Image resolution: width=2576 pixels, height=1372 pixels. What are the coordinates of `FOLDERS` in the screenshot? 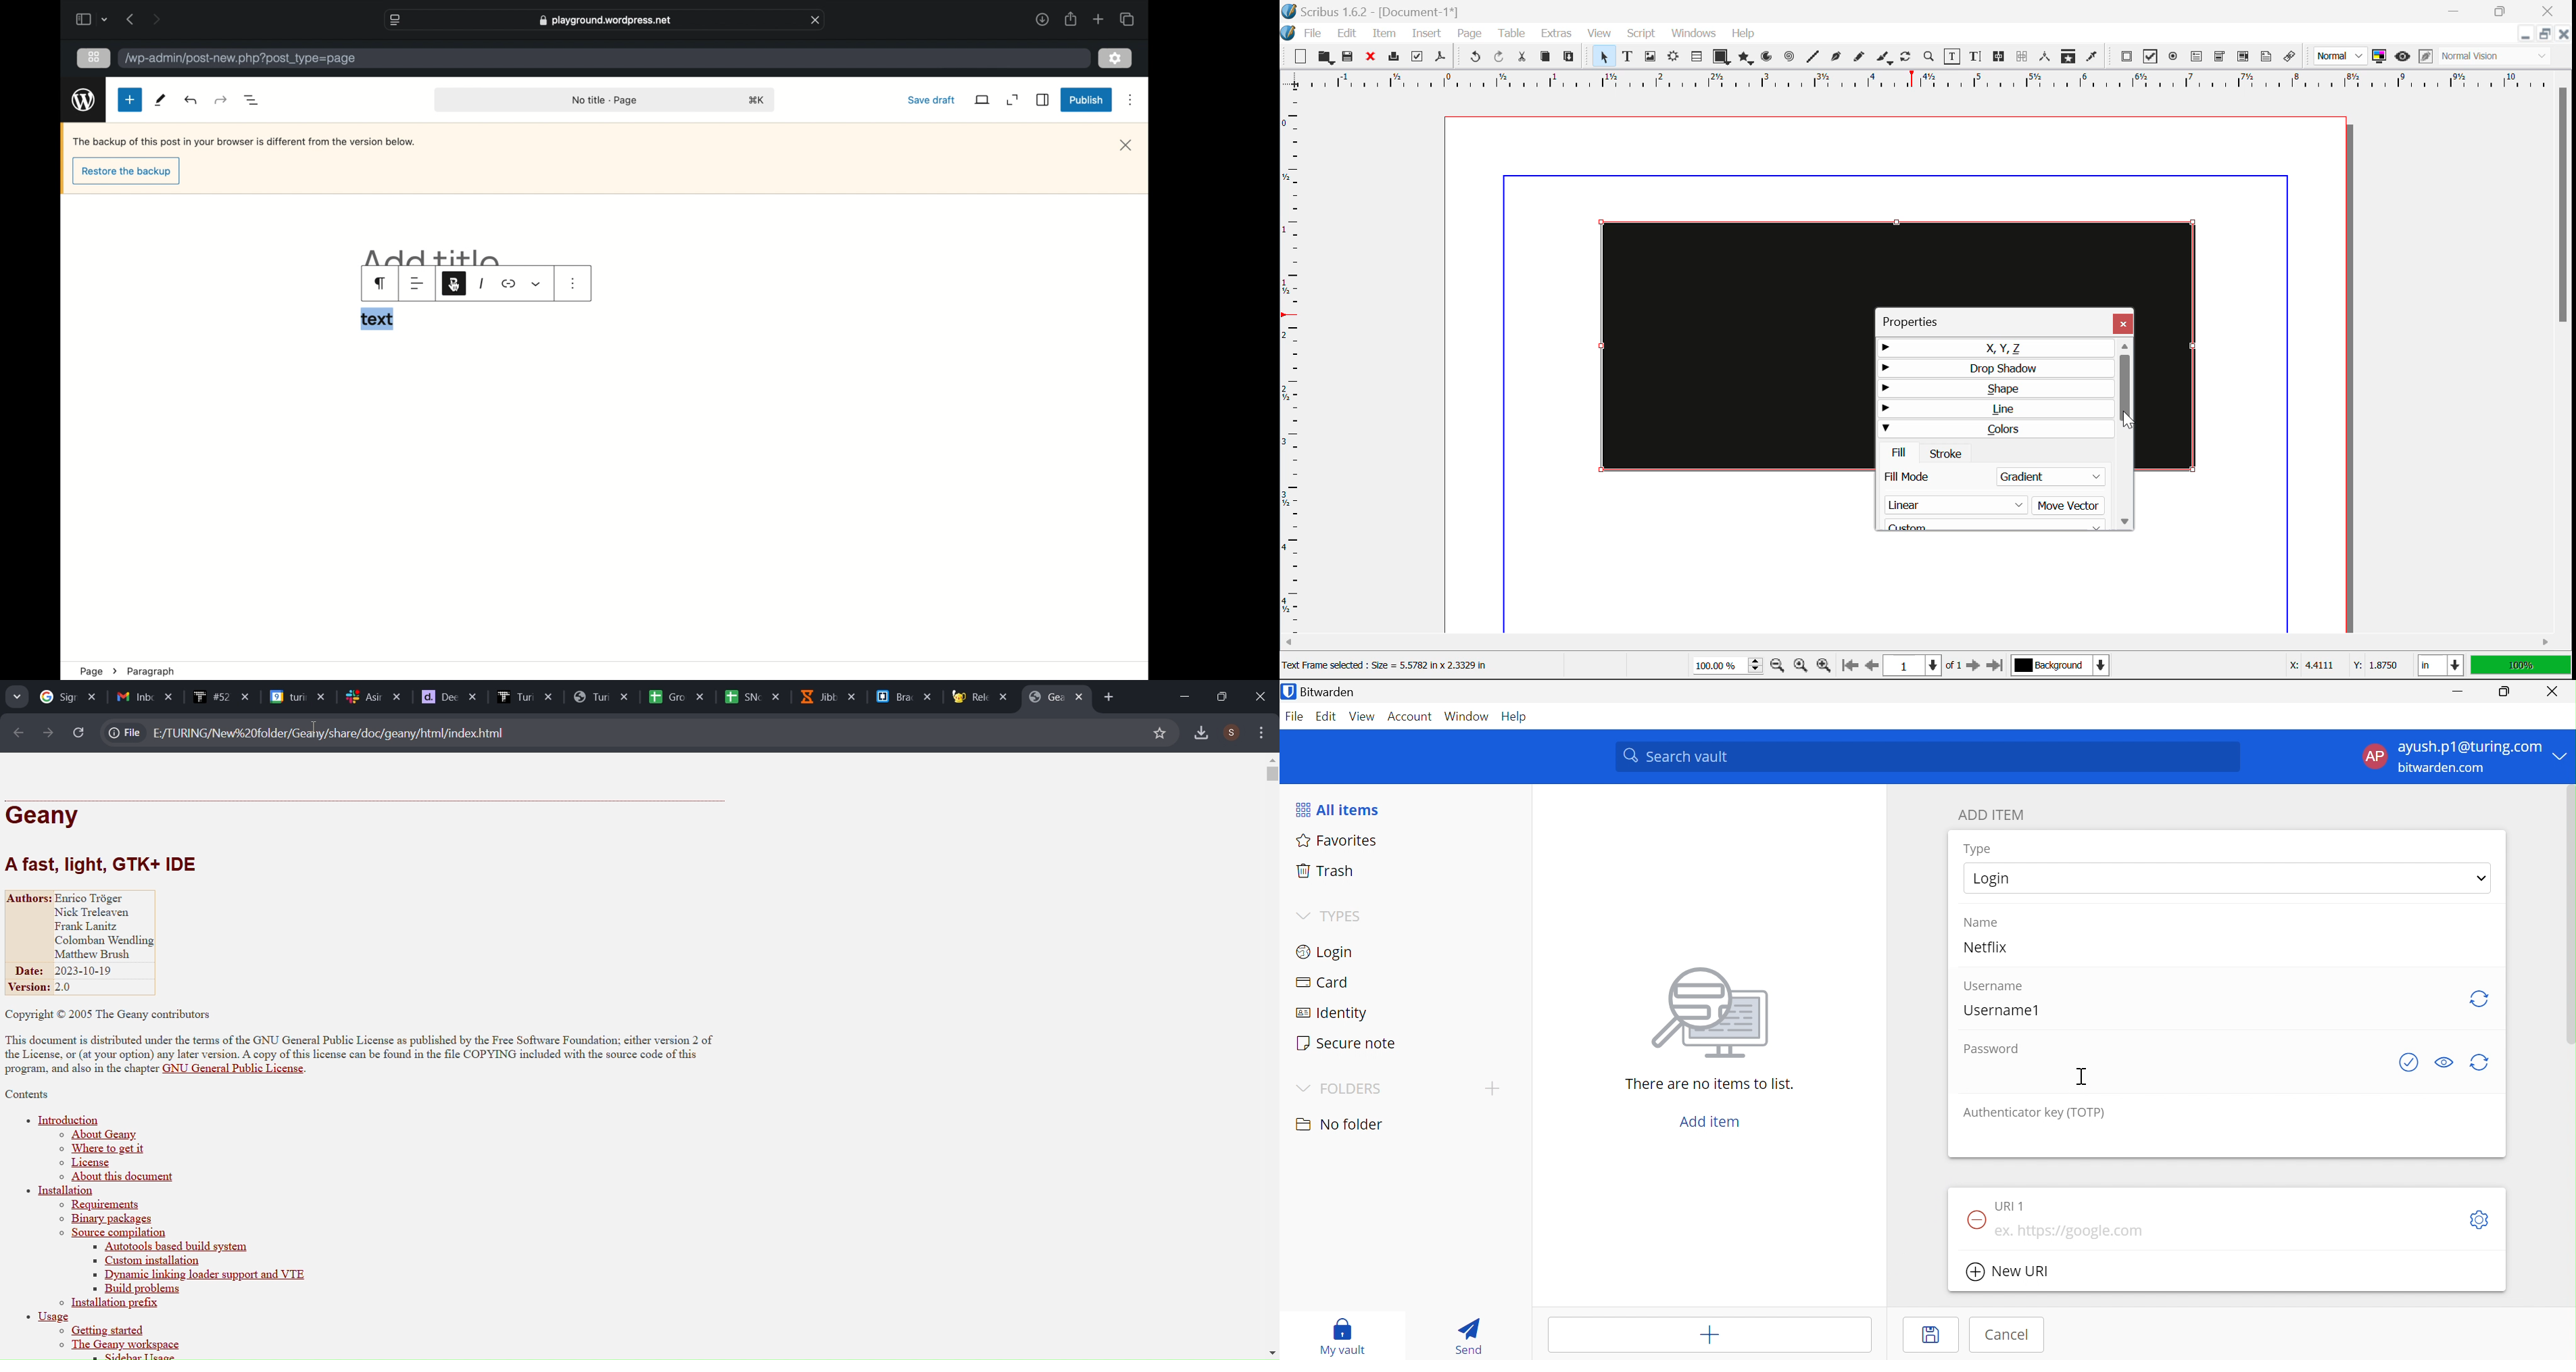 It's located at (1337, 1090).